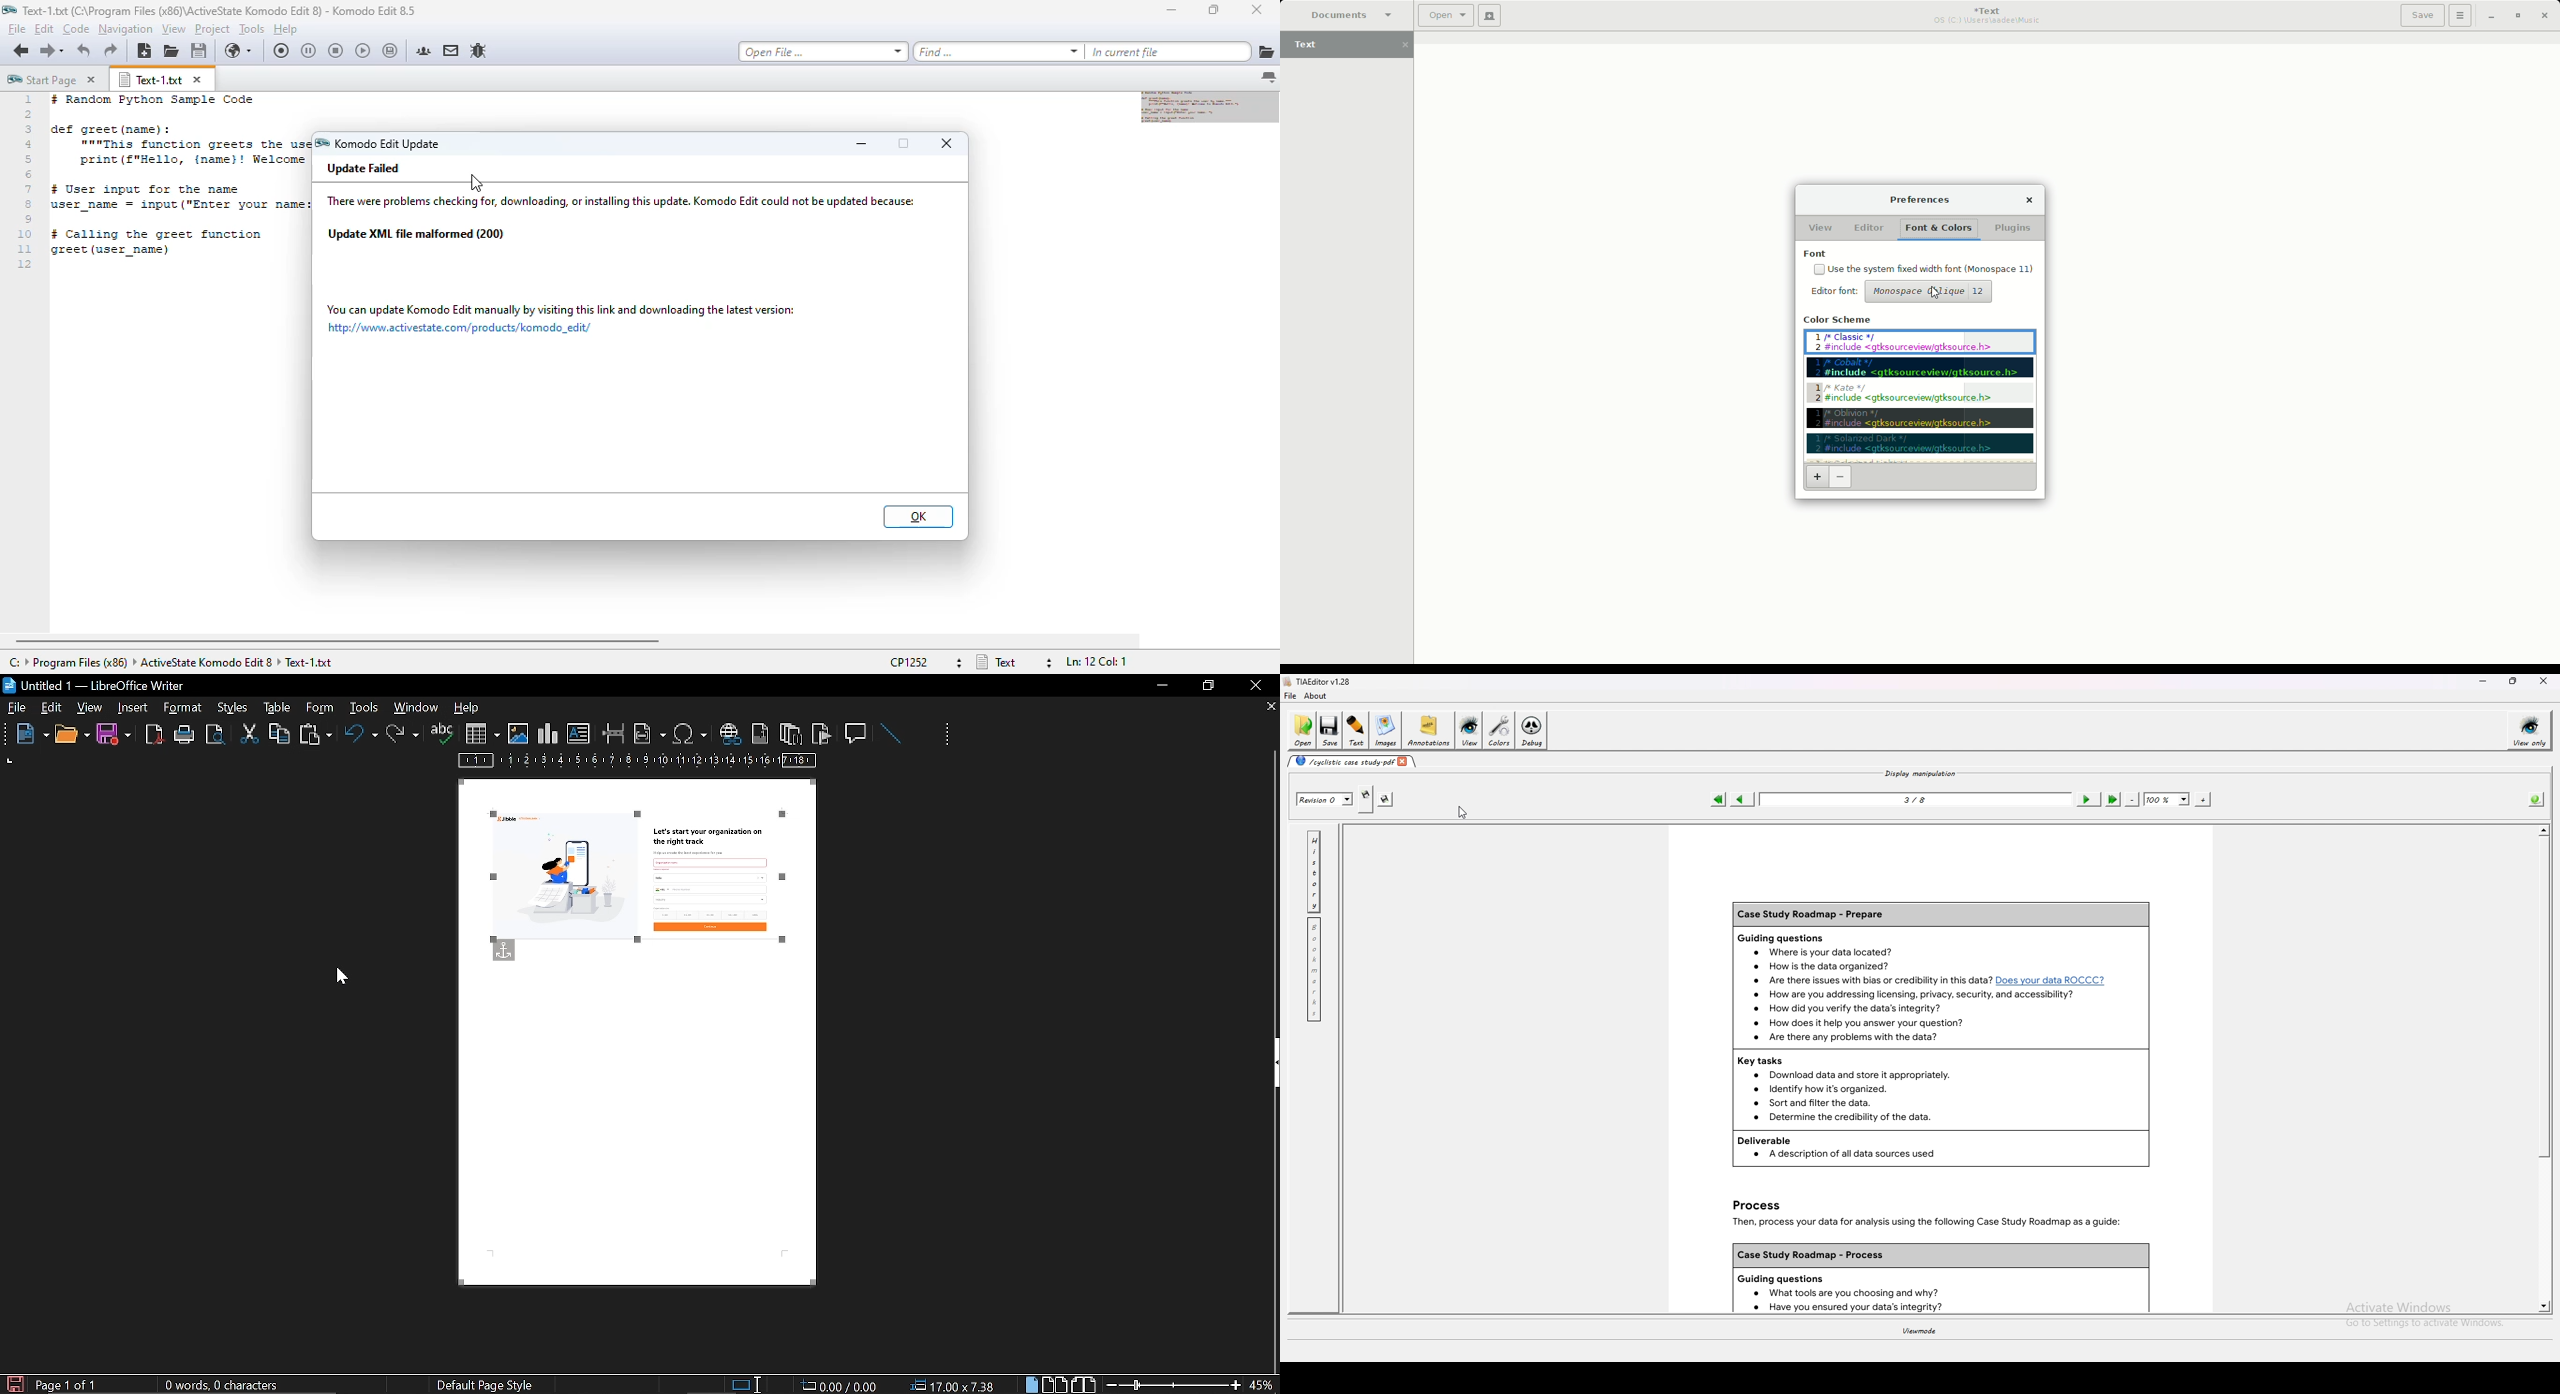 This screenshot has height=1400, width=2576. What do you see at coordinates (1819, 225) in the screenshot?
I see `View` at bounding box center [1819, 225].